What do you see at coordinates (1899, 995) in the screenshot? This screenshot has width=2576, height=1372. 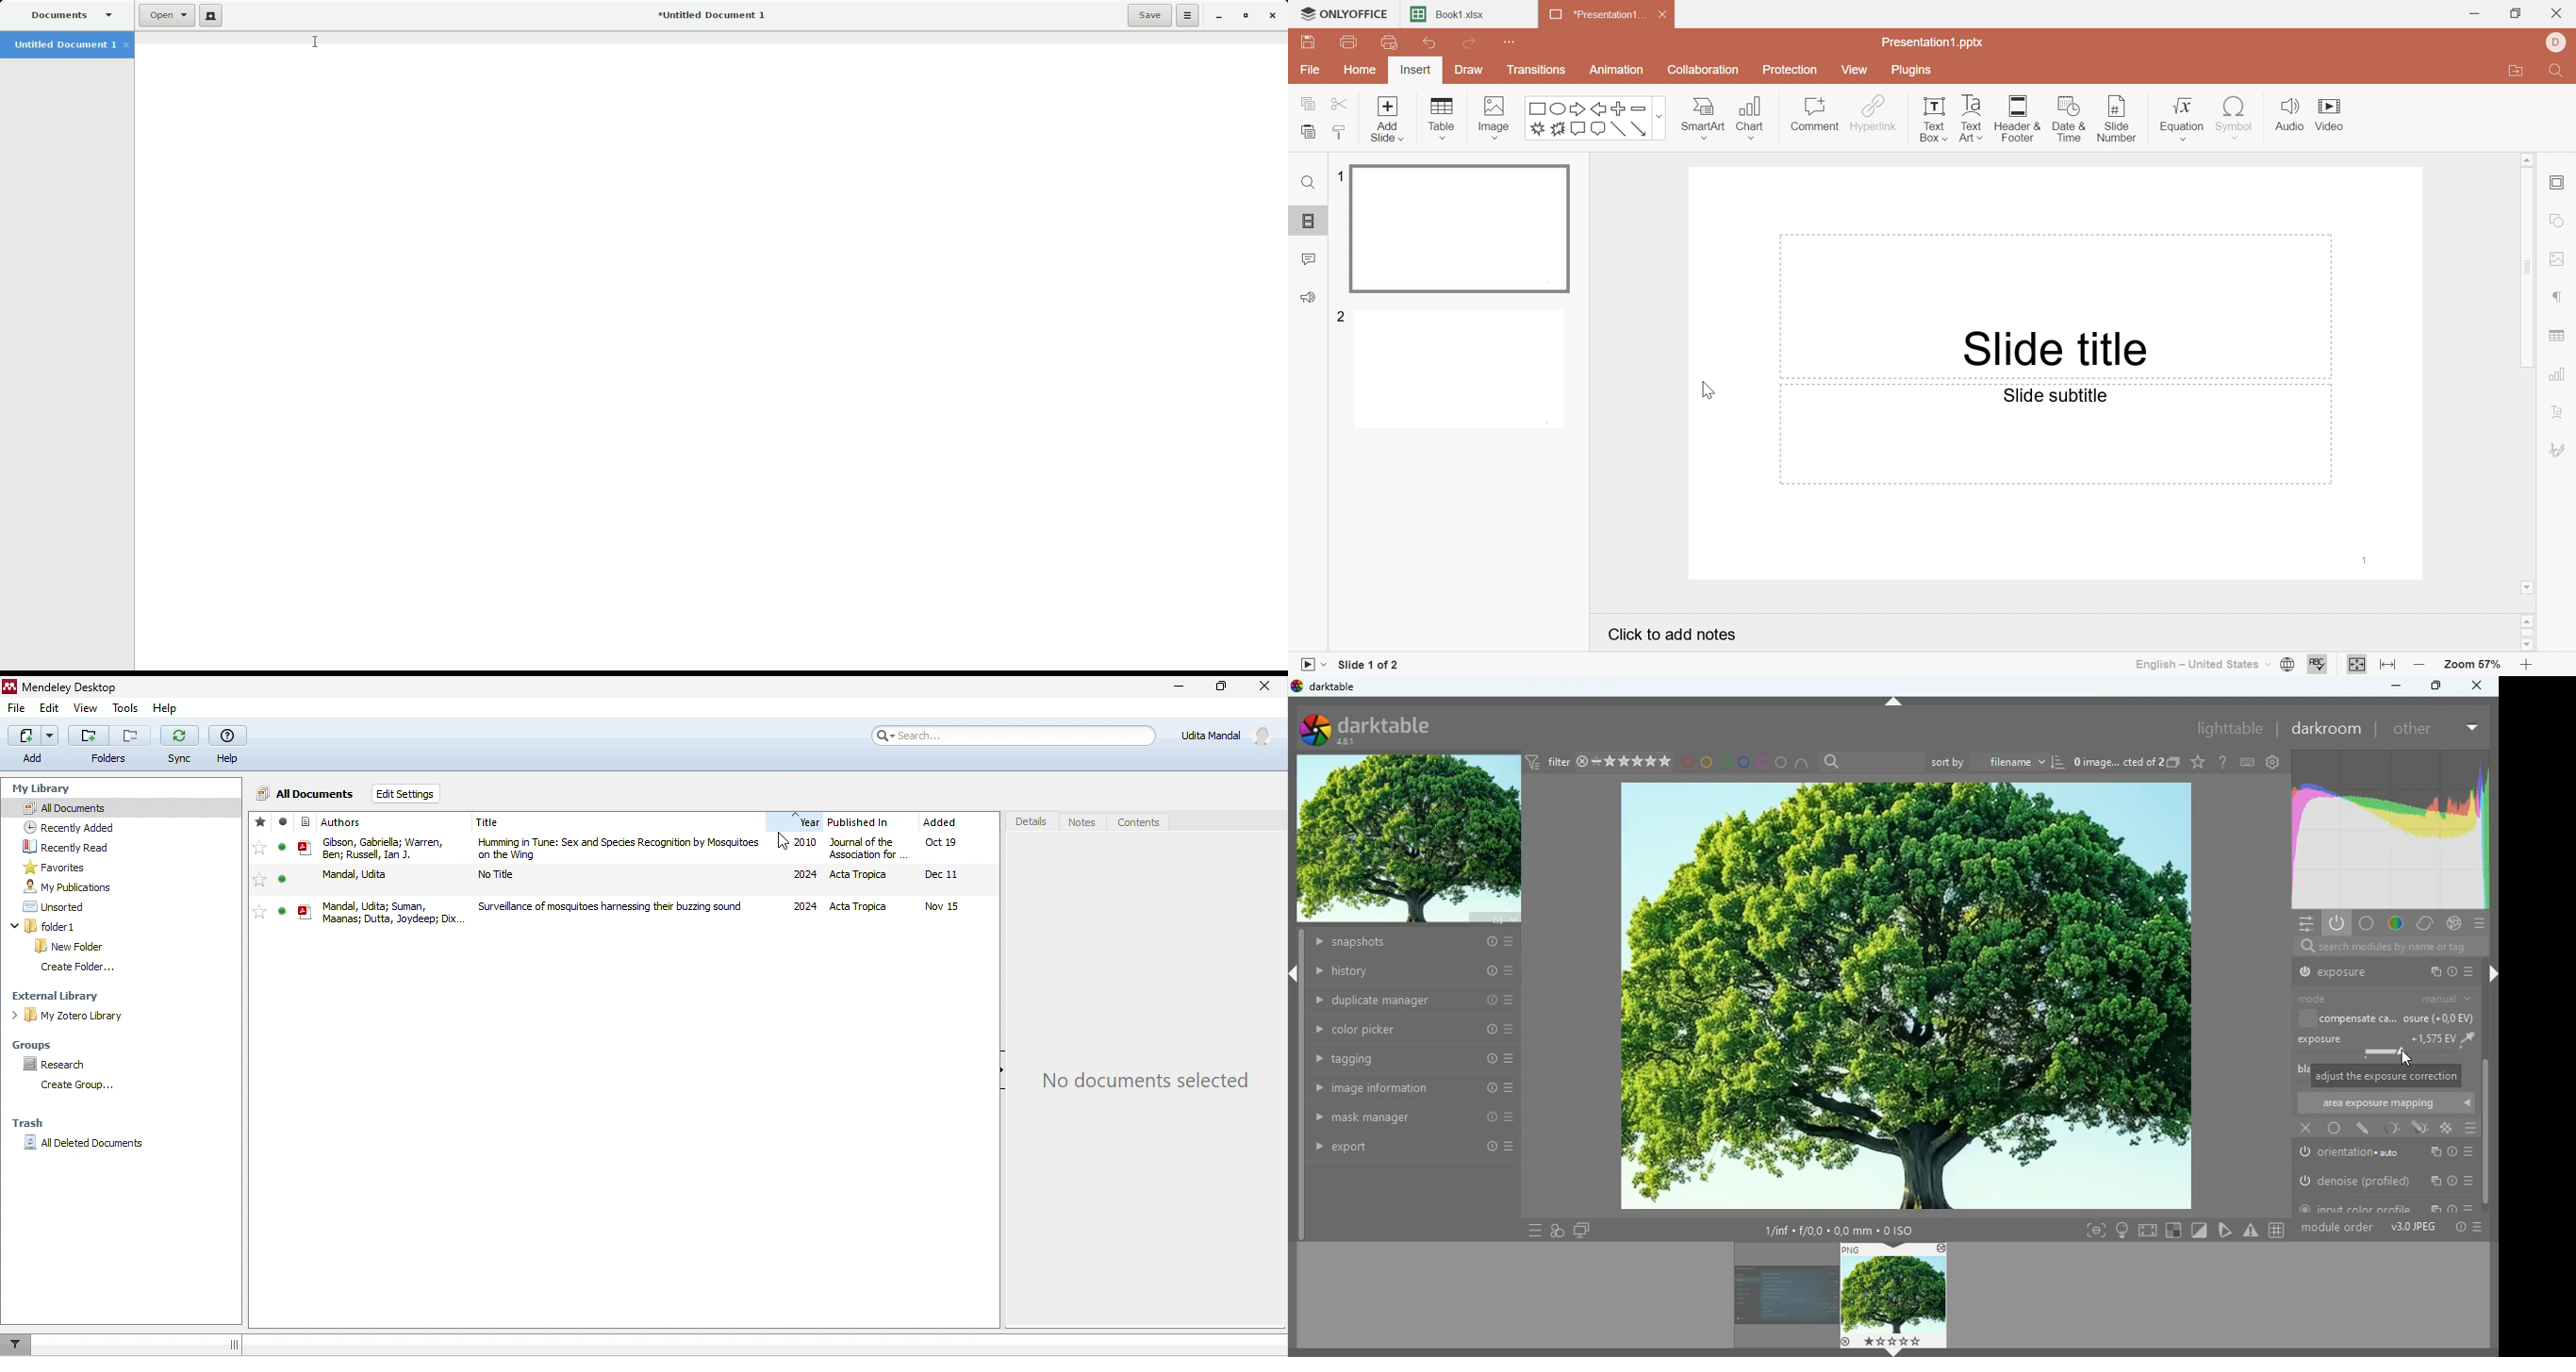 I see `image` at bounding box center [1899, 995].